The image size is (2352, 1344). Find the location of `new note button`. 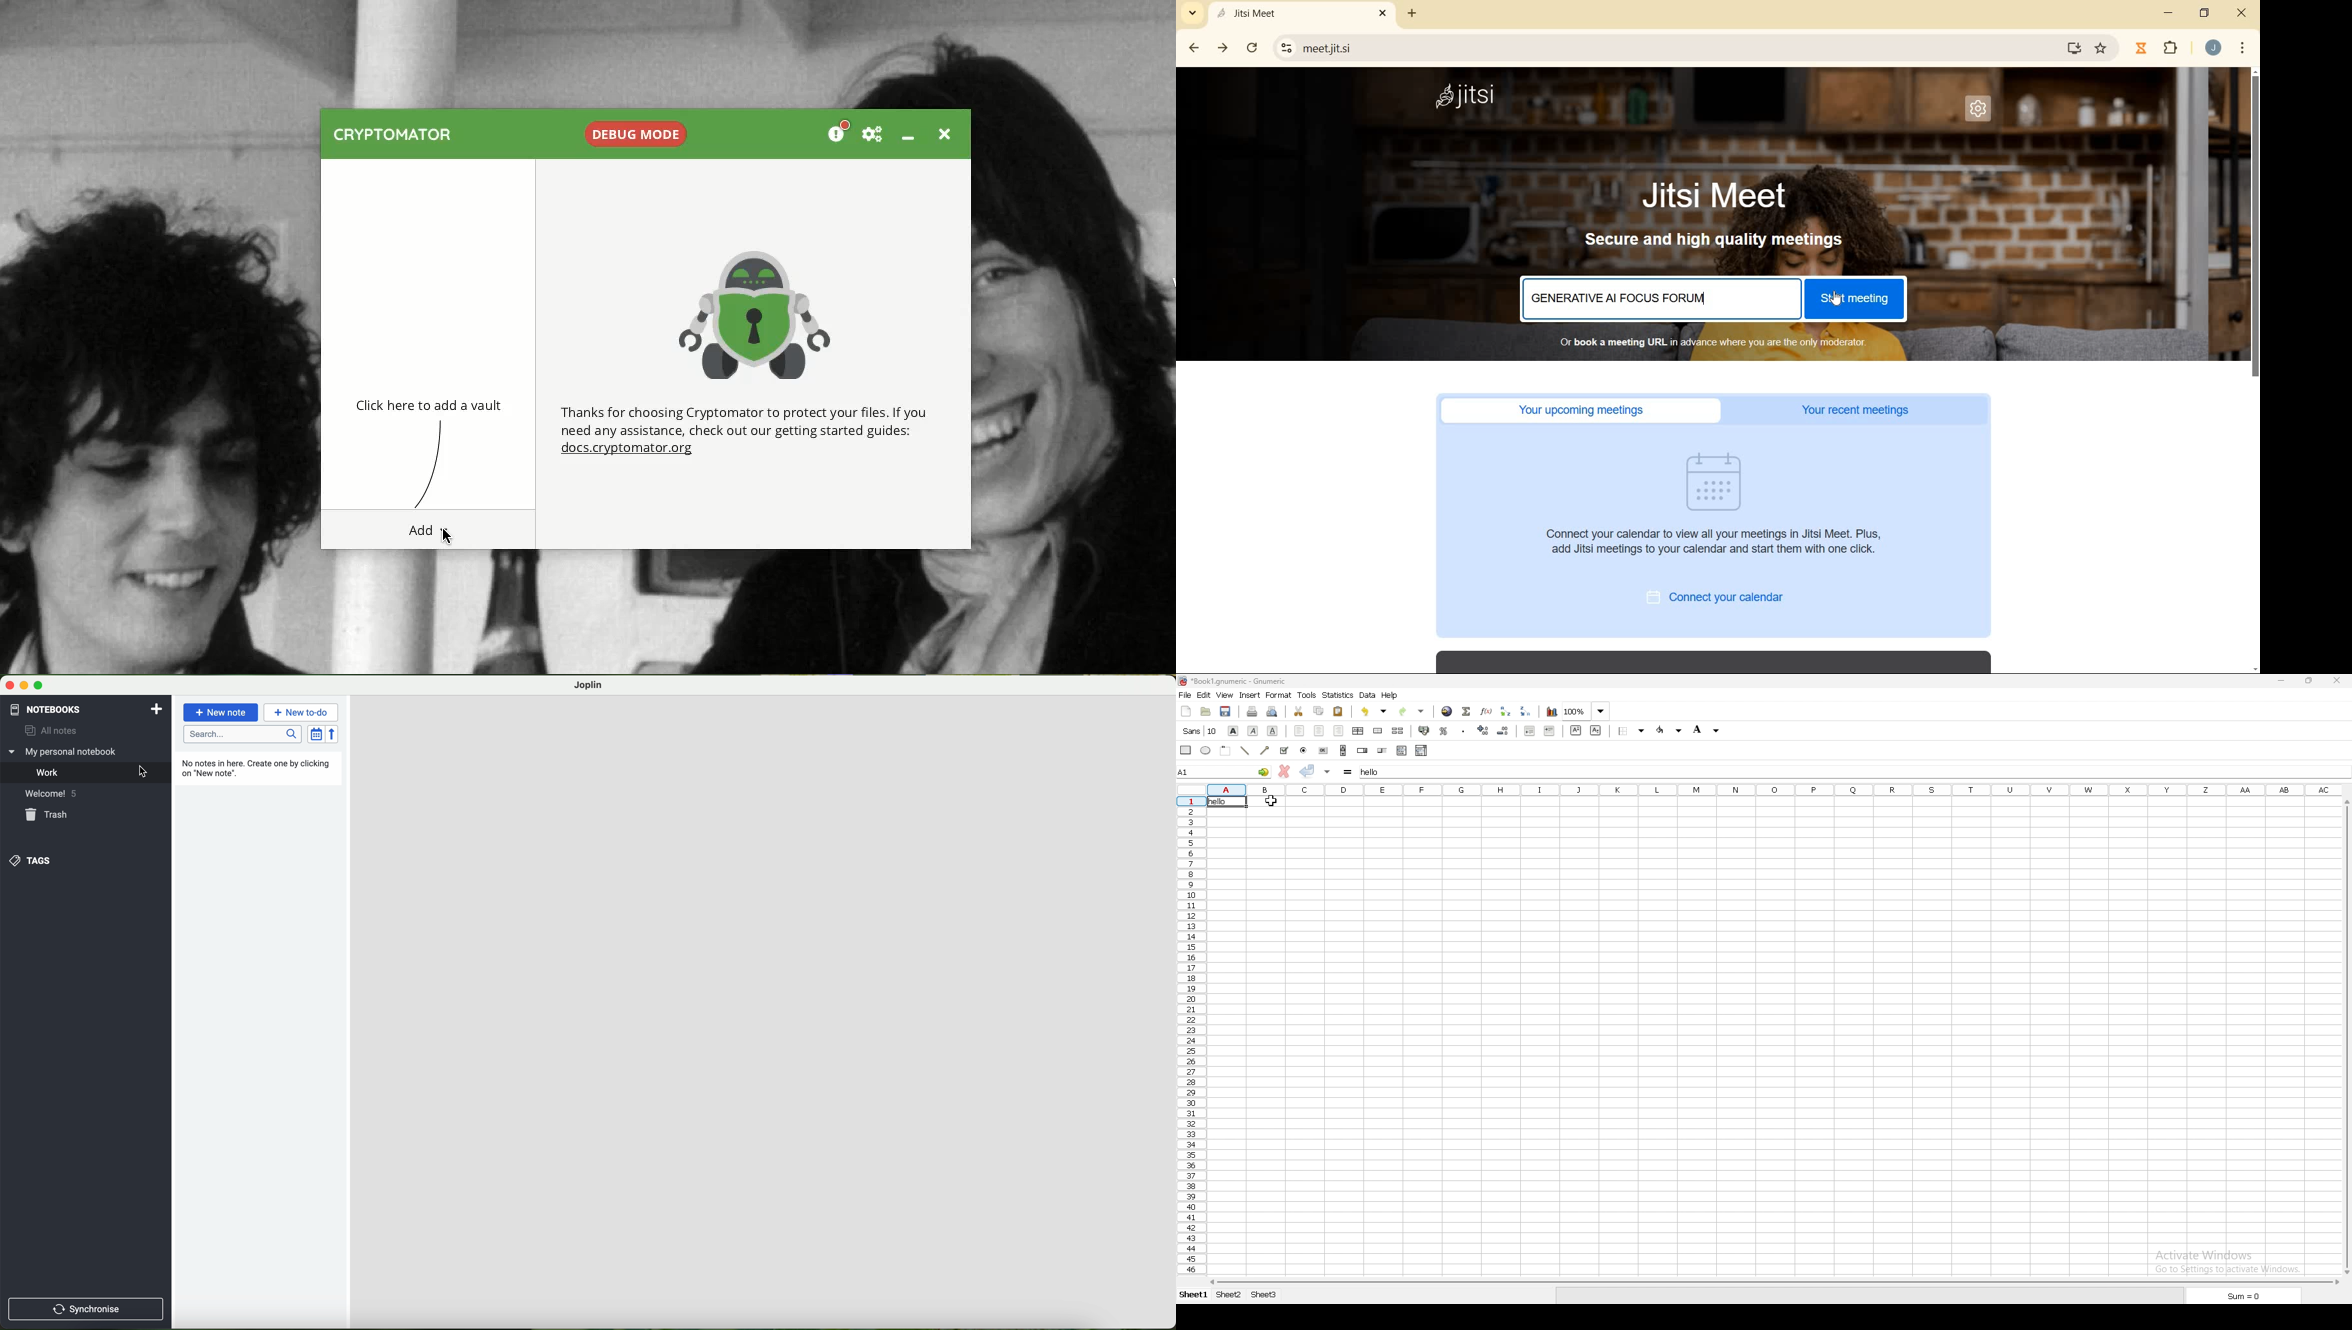

new note button is located at coordinates (221, 712).